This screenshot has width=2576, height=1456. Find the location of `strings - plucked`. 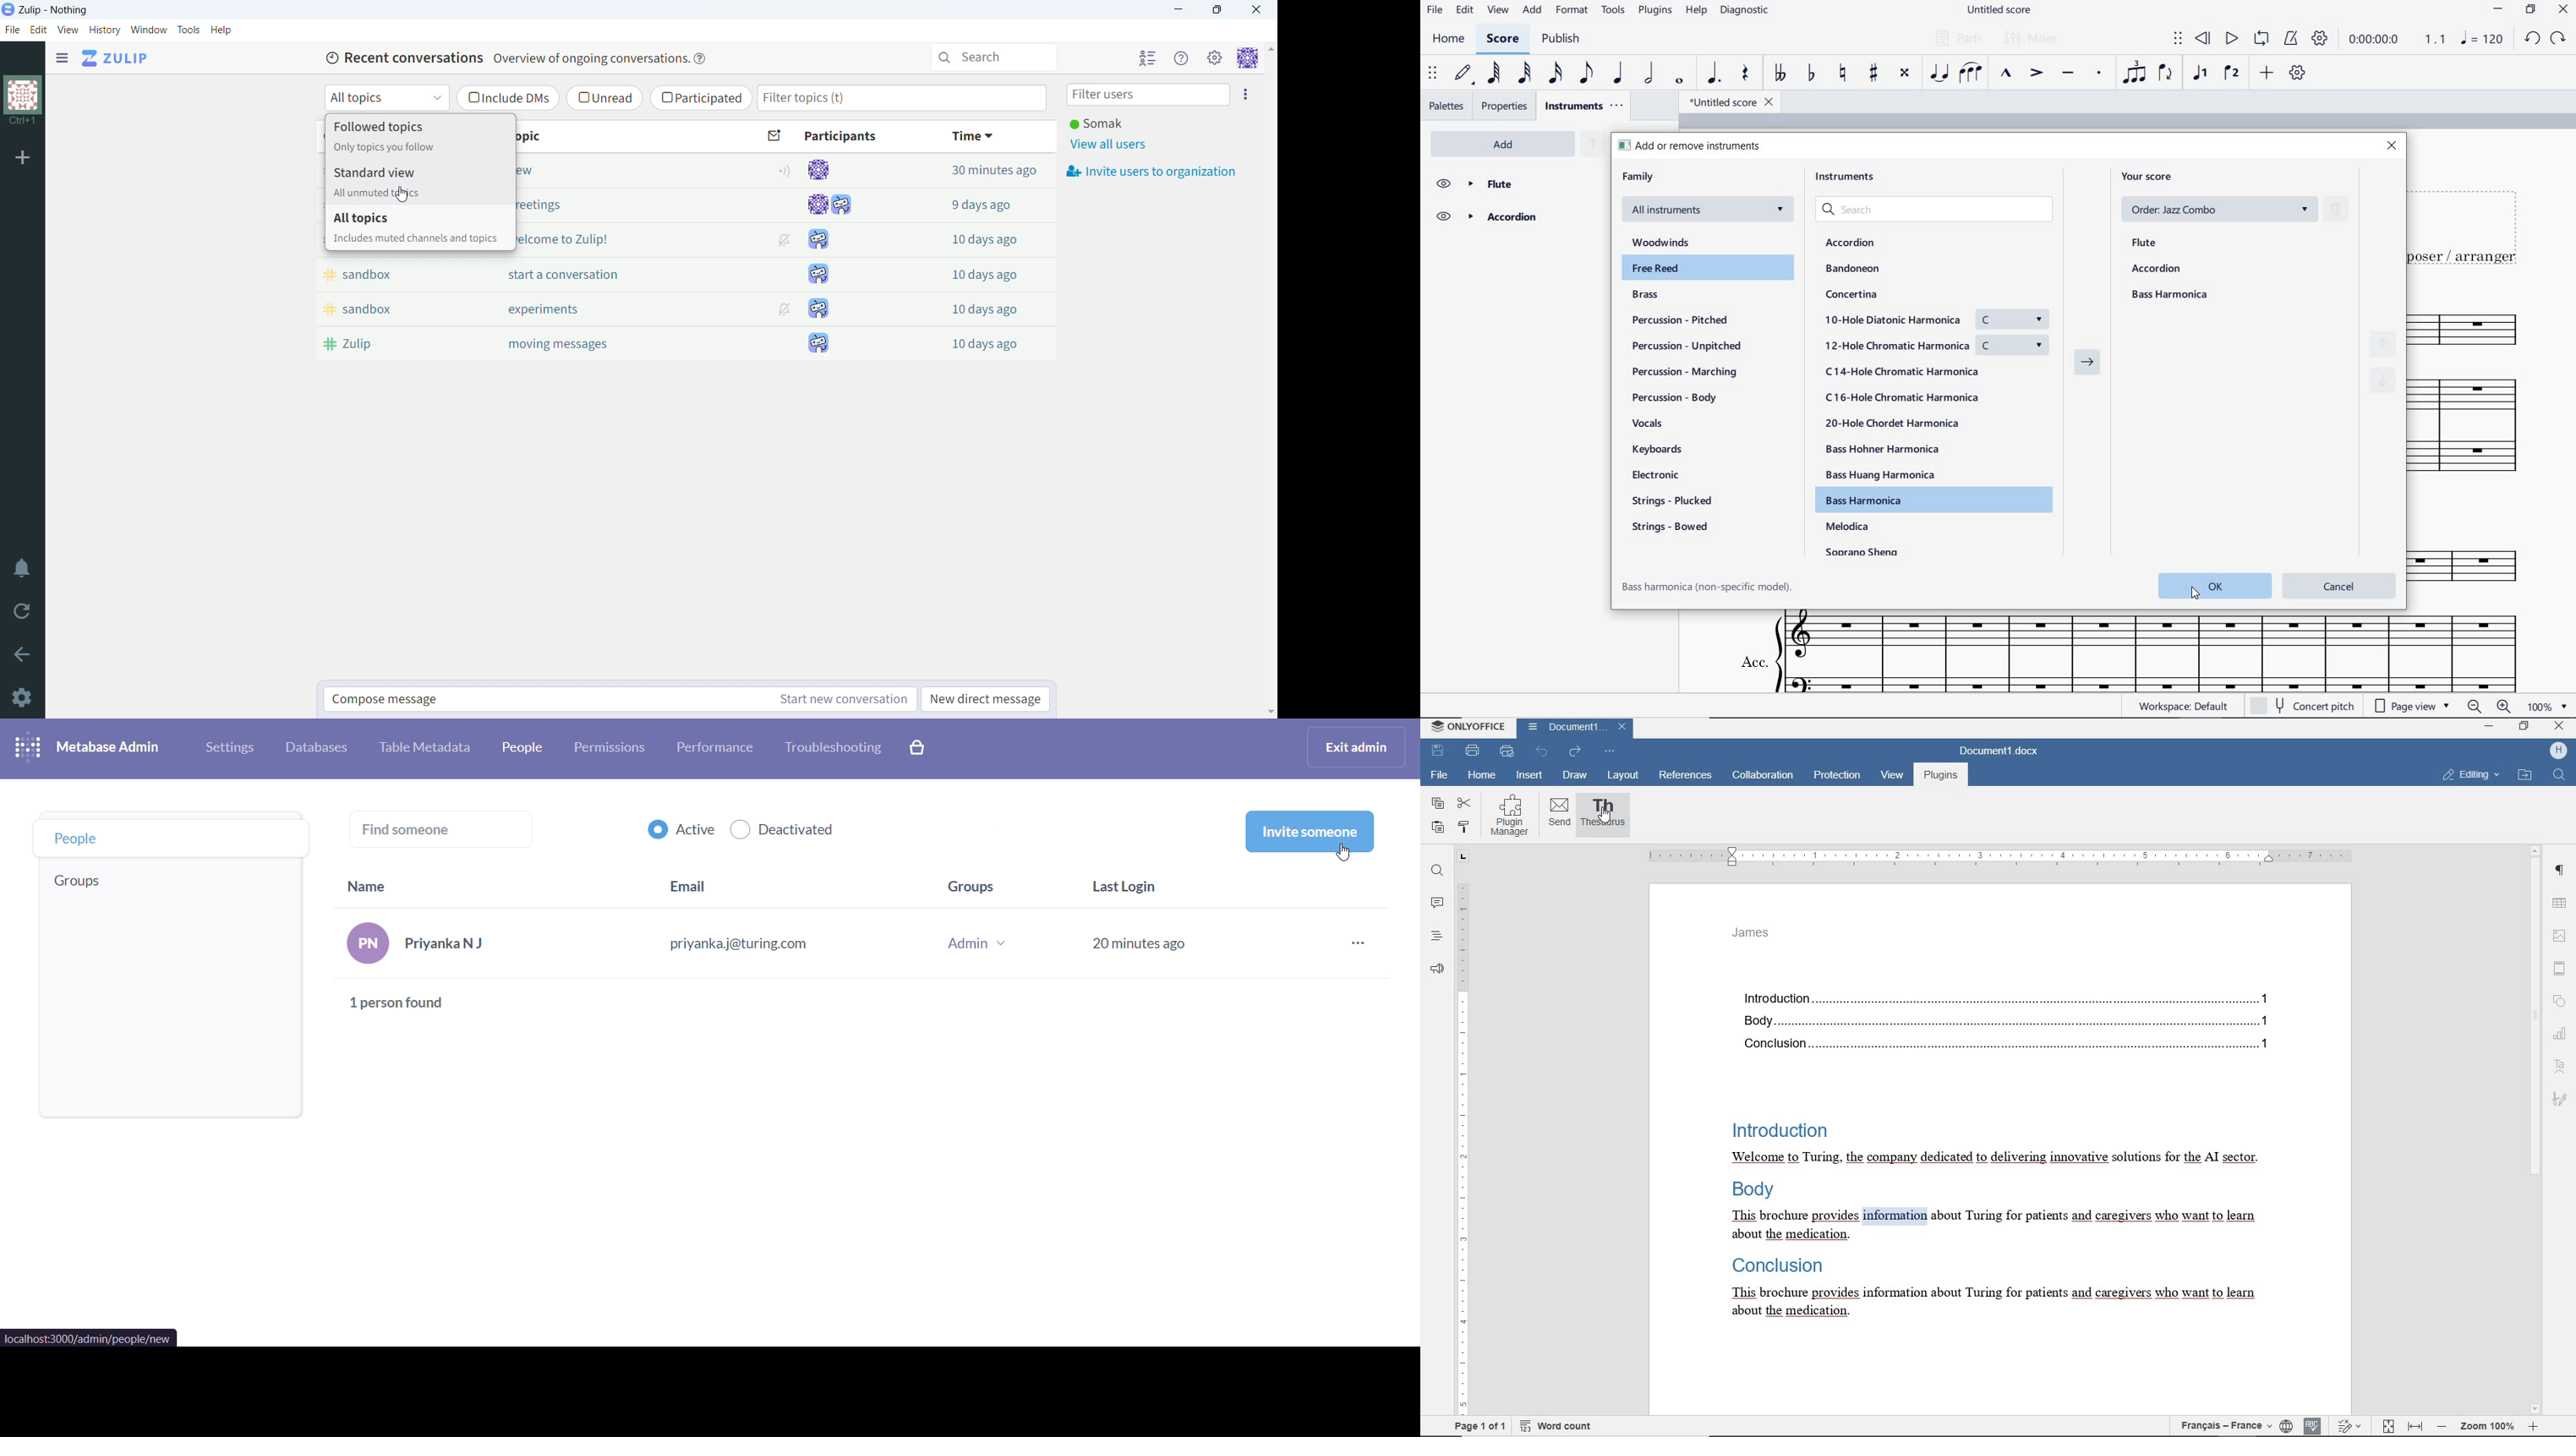

strings - plucked is located at coordinates (1672, 502).